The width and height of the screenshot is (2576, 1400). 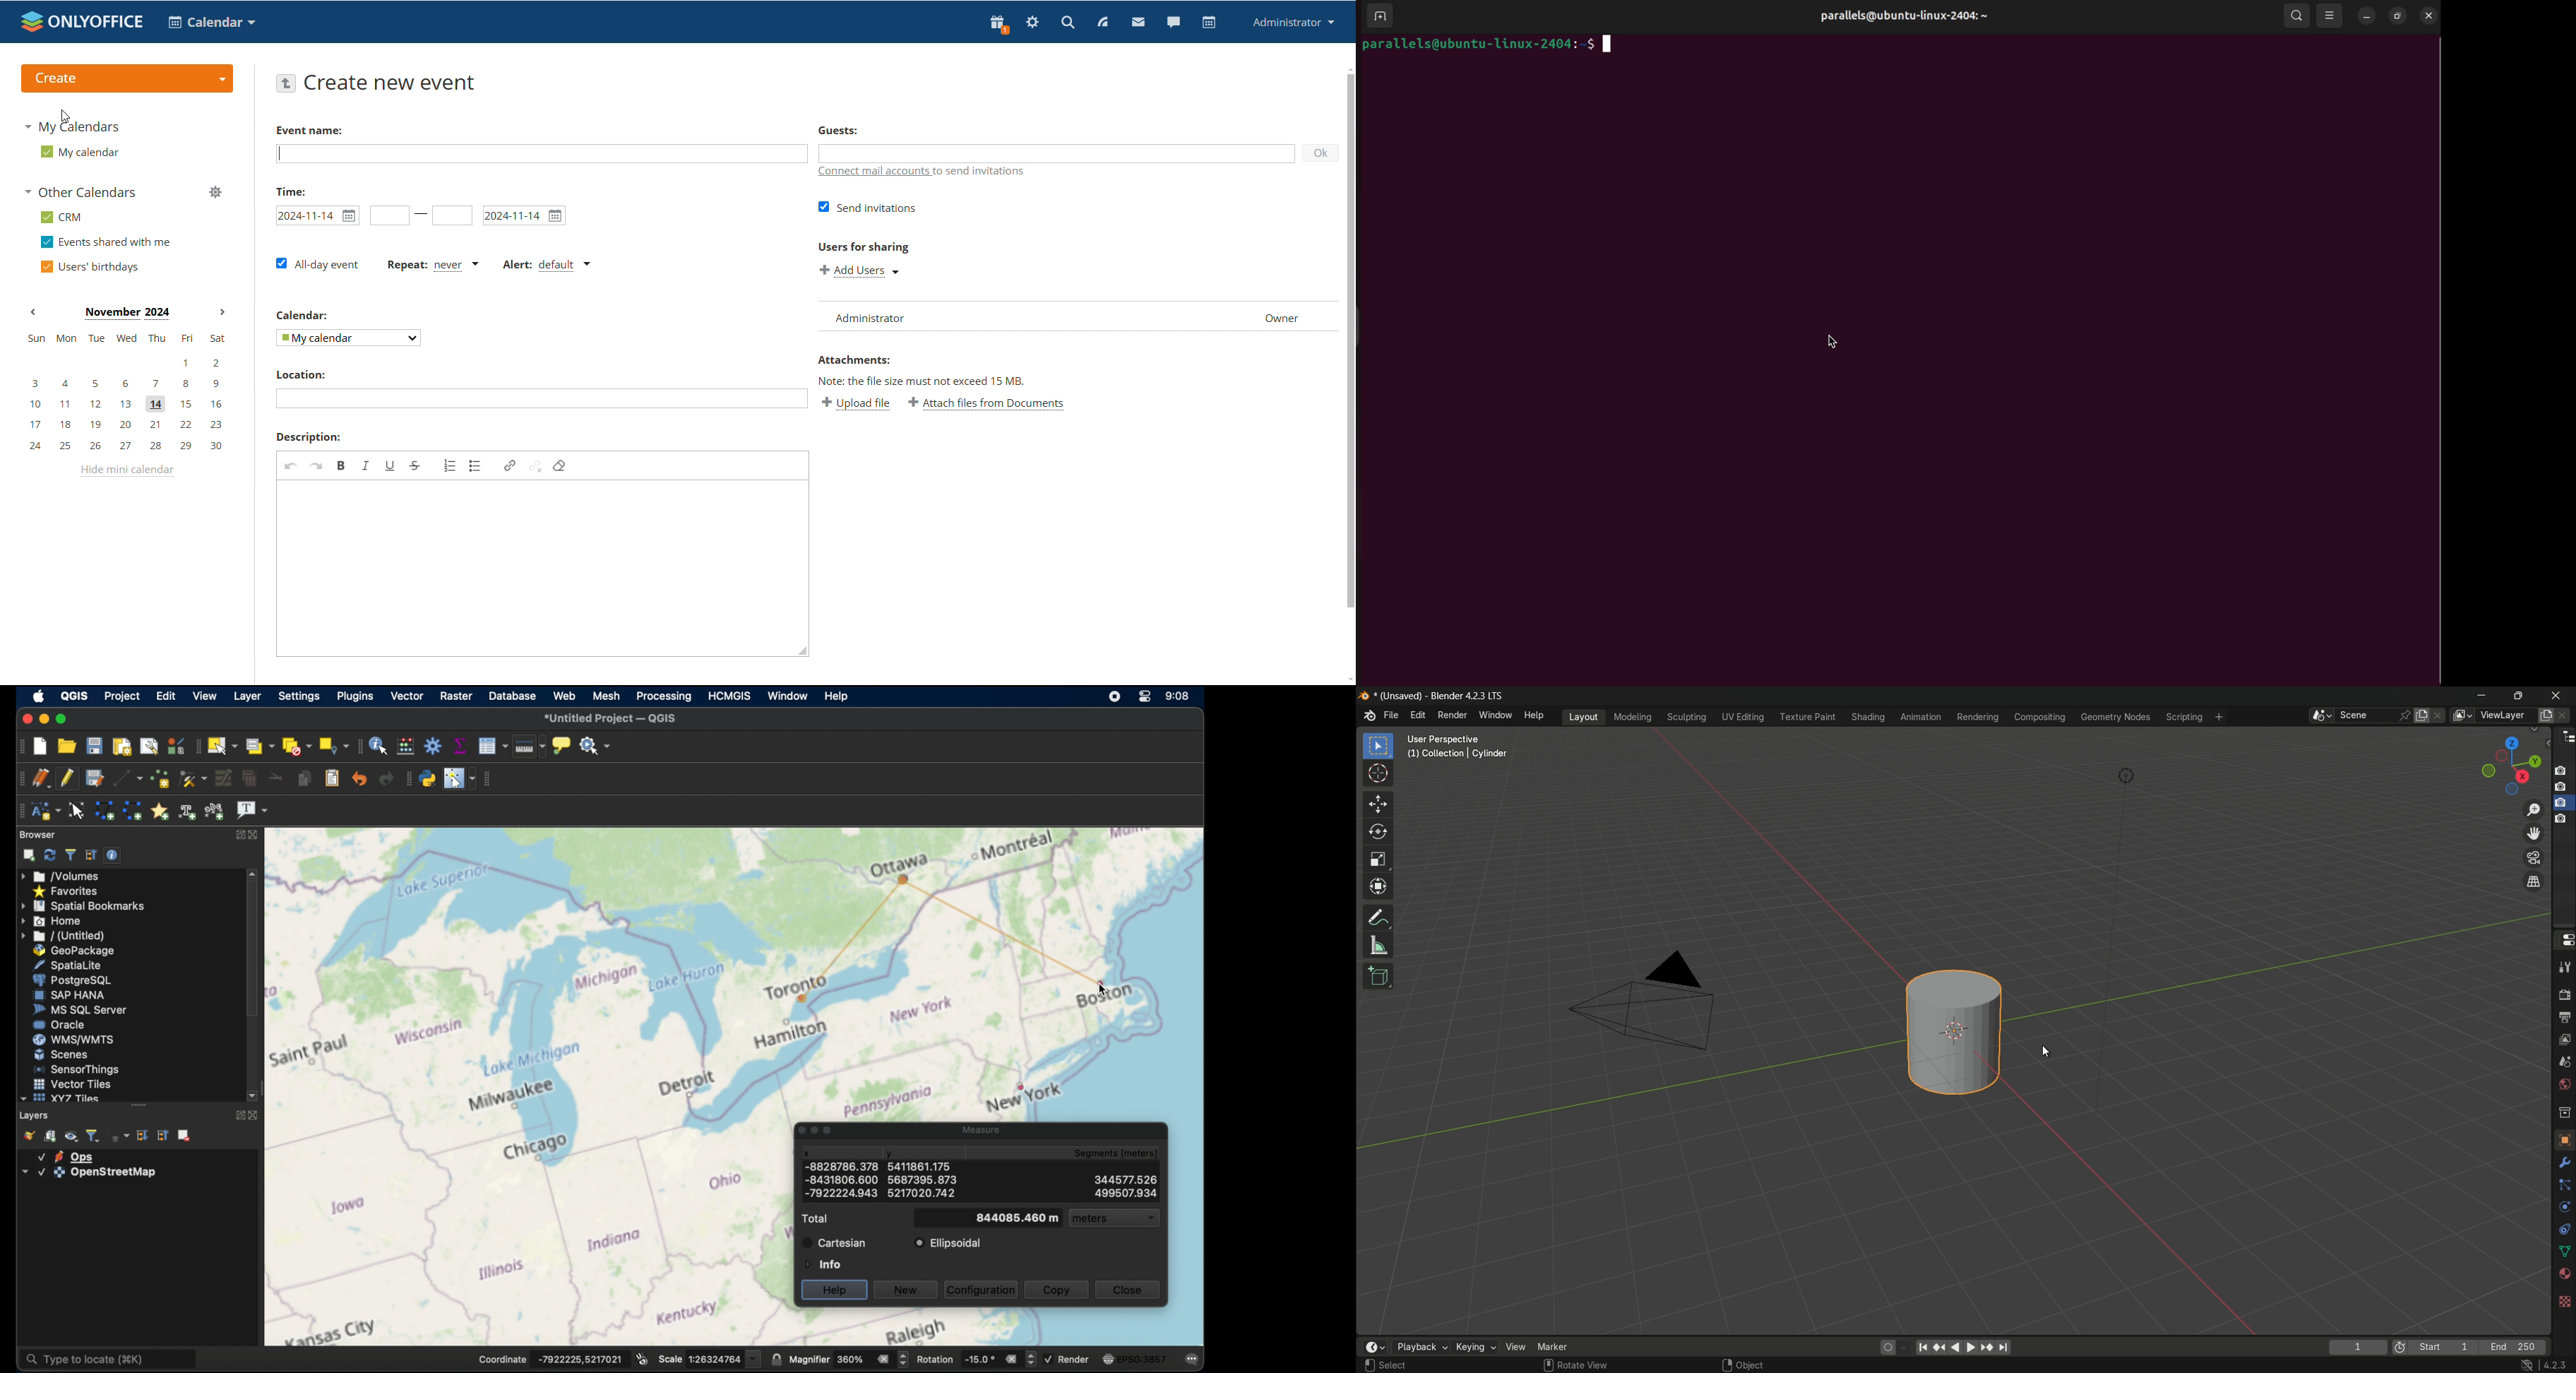 I want to click on close, so click(x=797, y=1130).